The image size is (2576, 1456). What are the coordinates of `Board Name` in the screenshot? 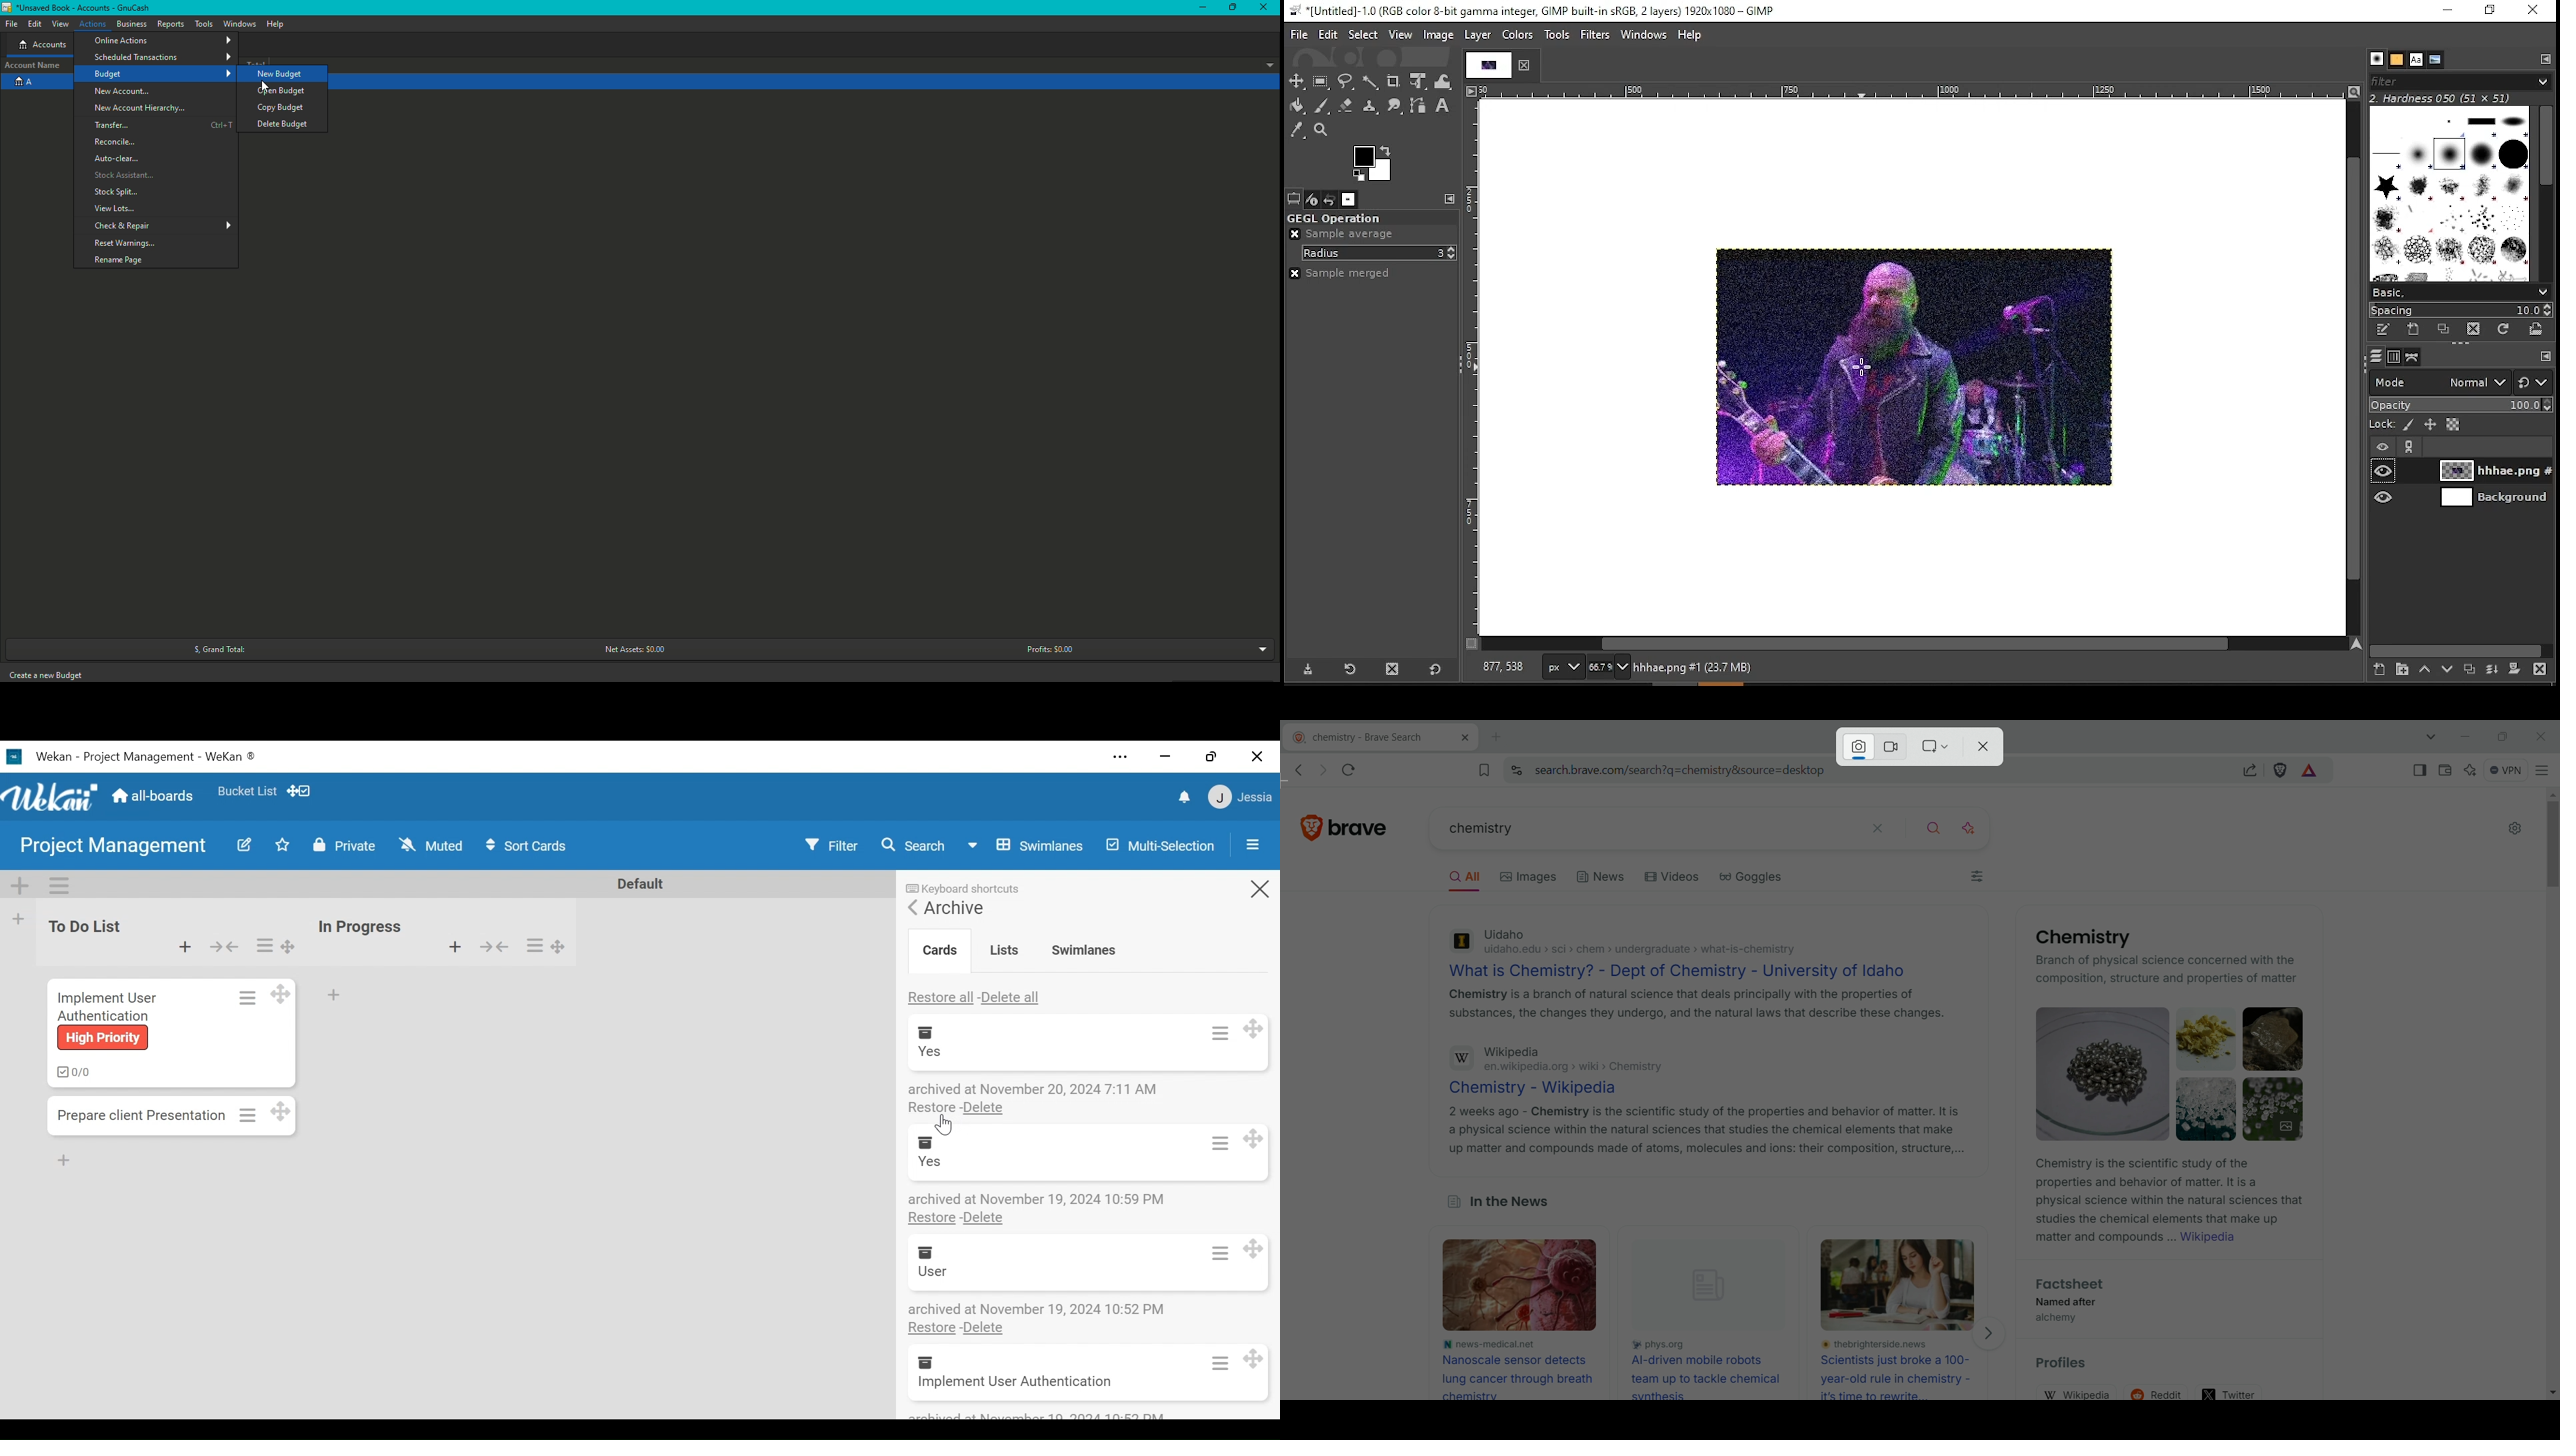 It's located at (117, 846).